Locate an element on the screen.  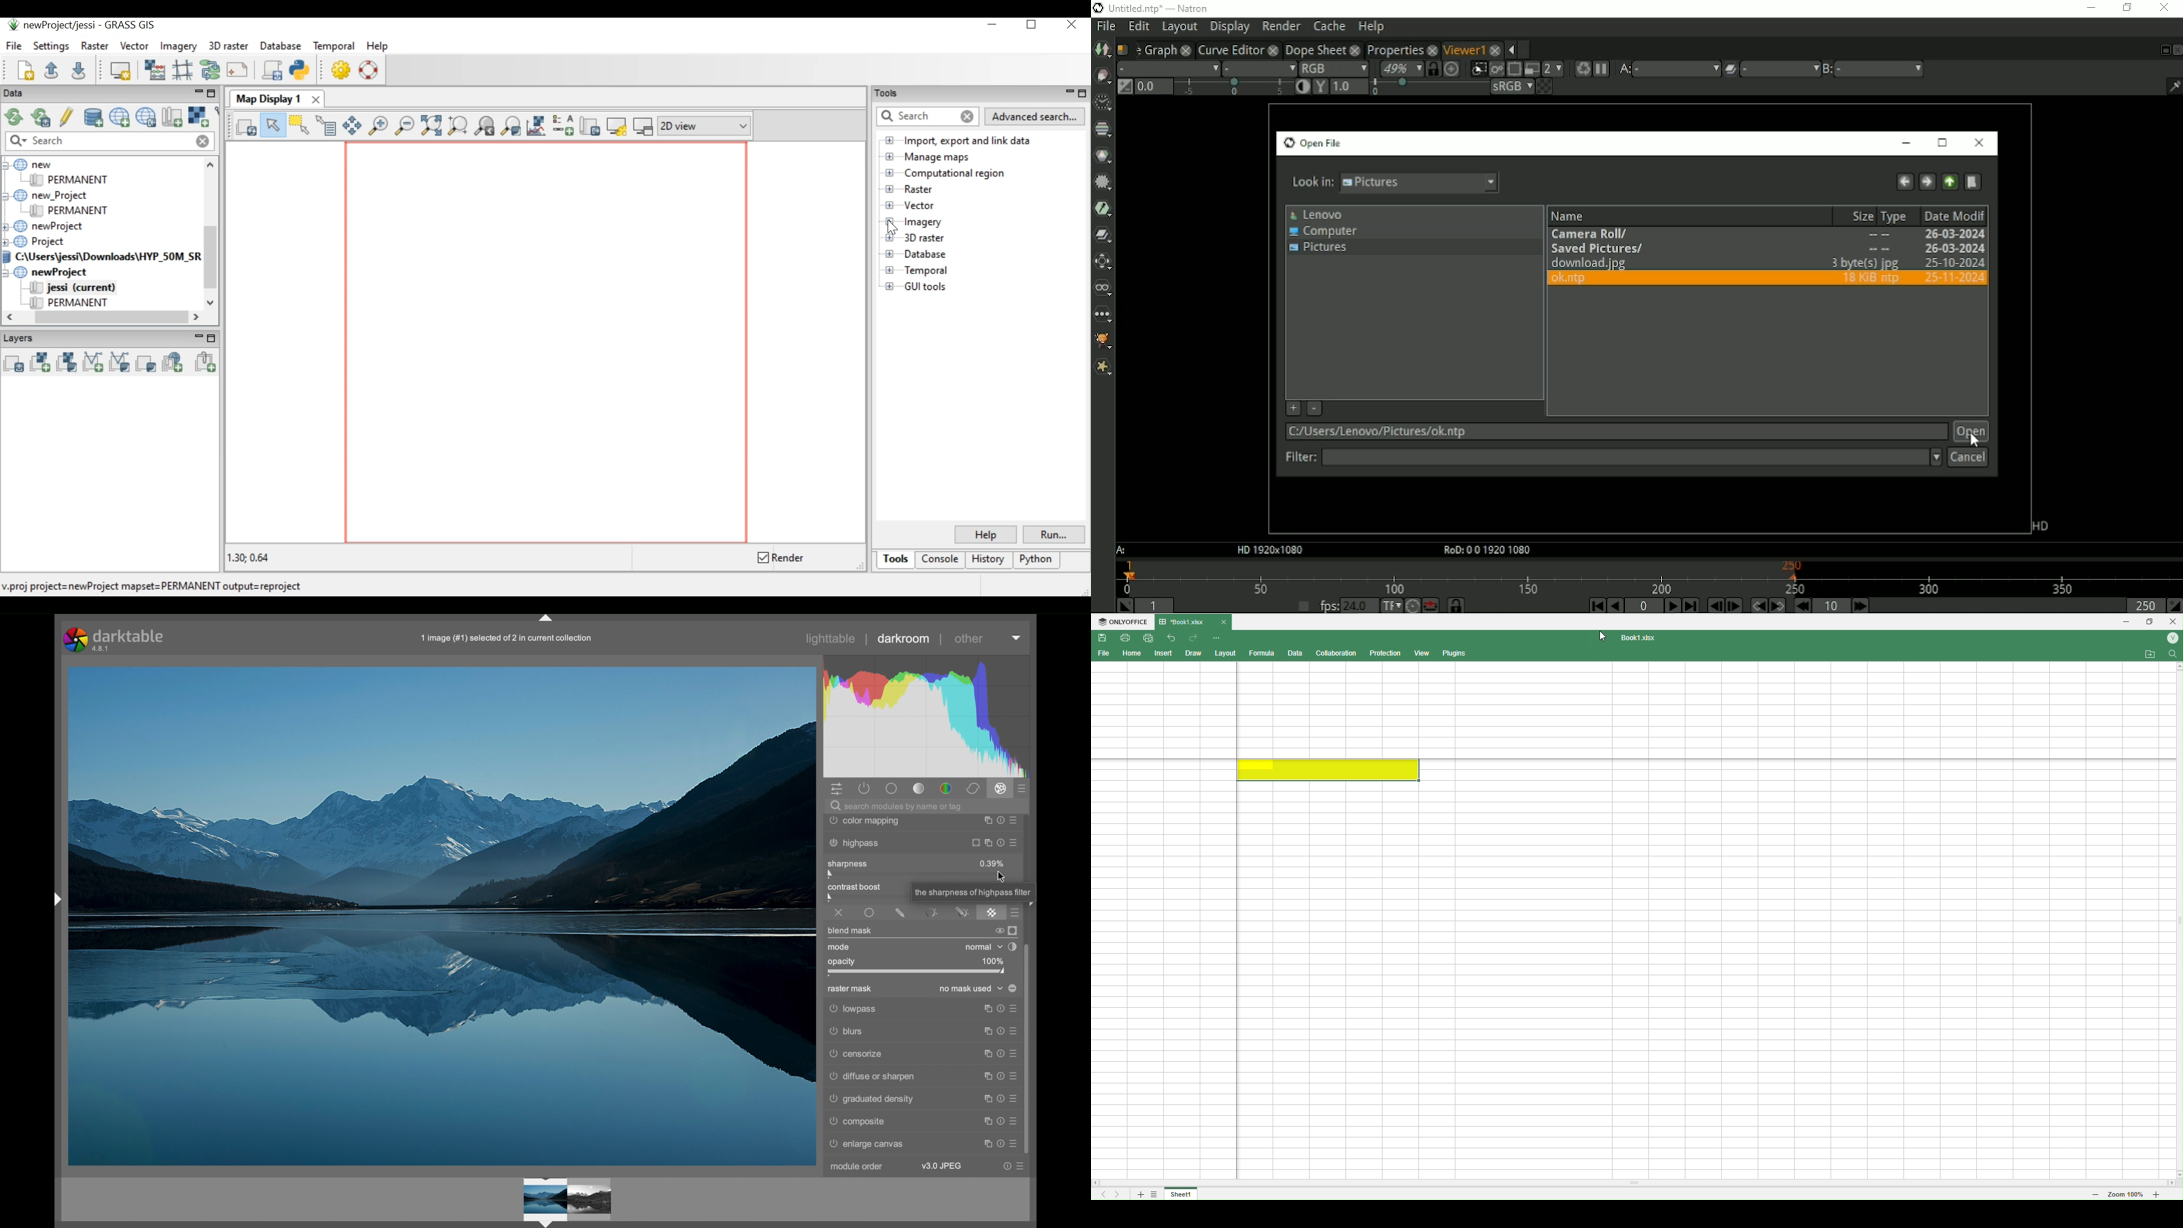
color is located at coordinates (947, 789).